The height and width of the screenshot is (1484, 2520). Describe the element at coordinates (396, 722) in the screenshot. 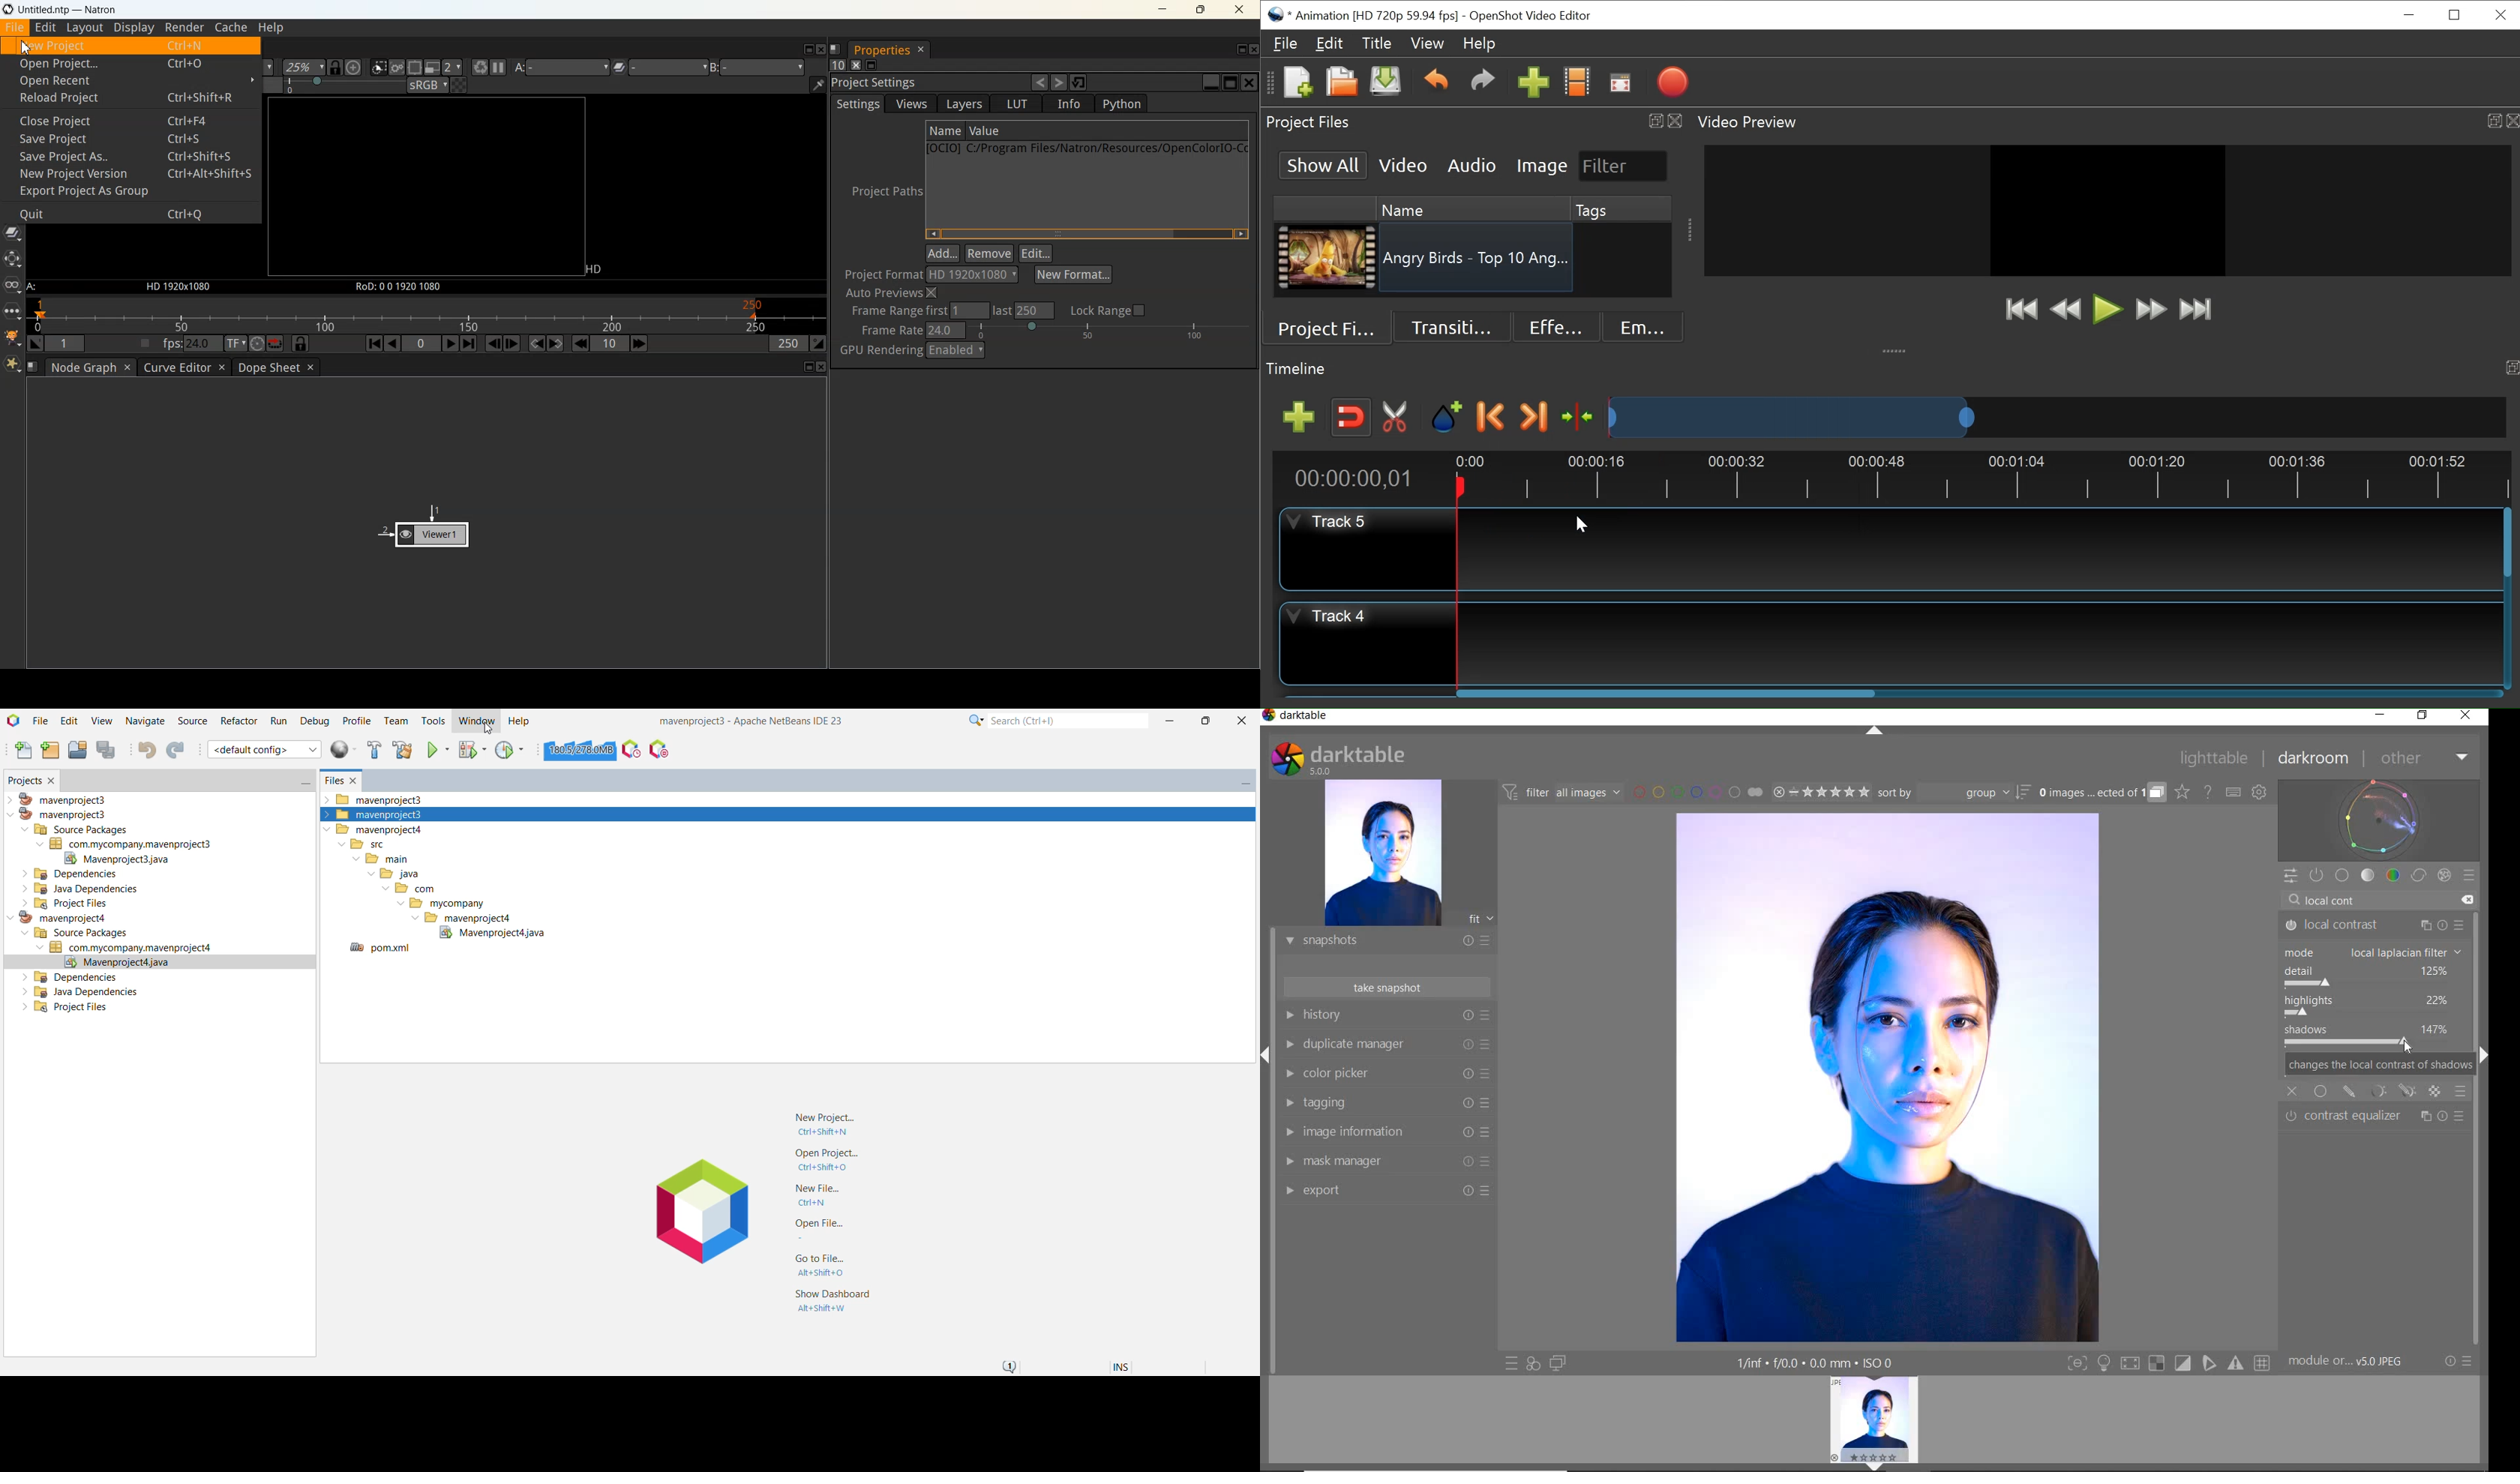

I see `Team` at that location.